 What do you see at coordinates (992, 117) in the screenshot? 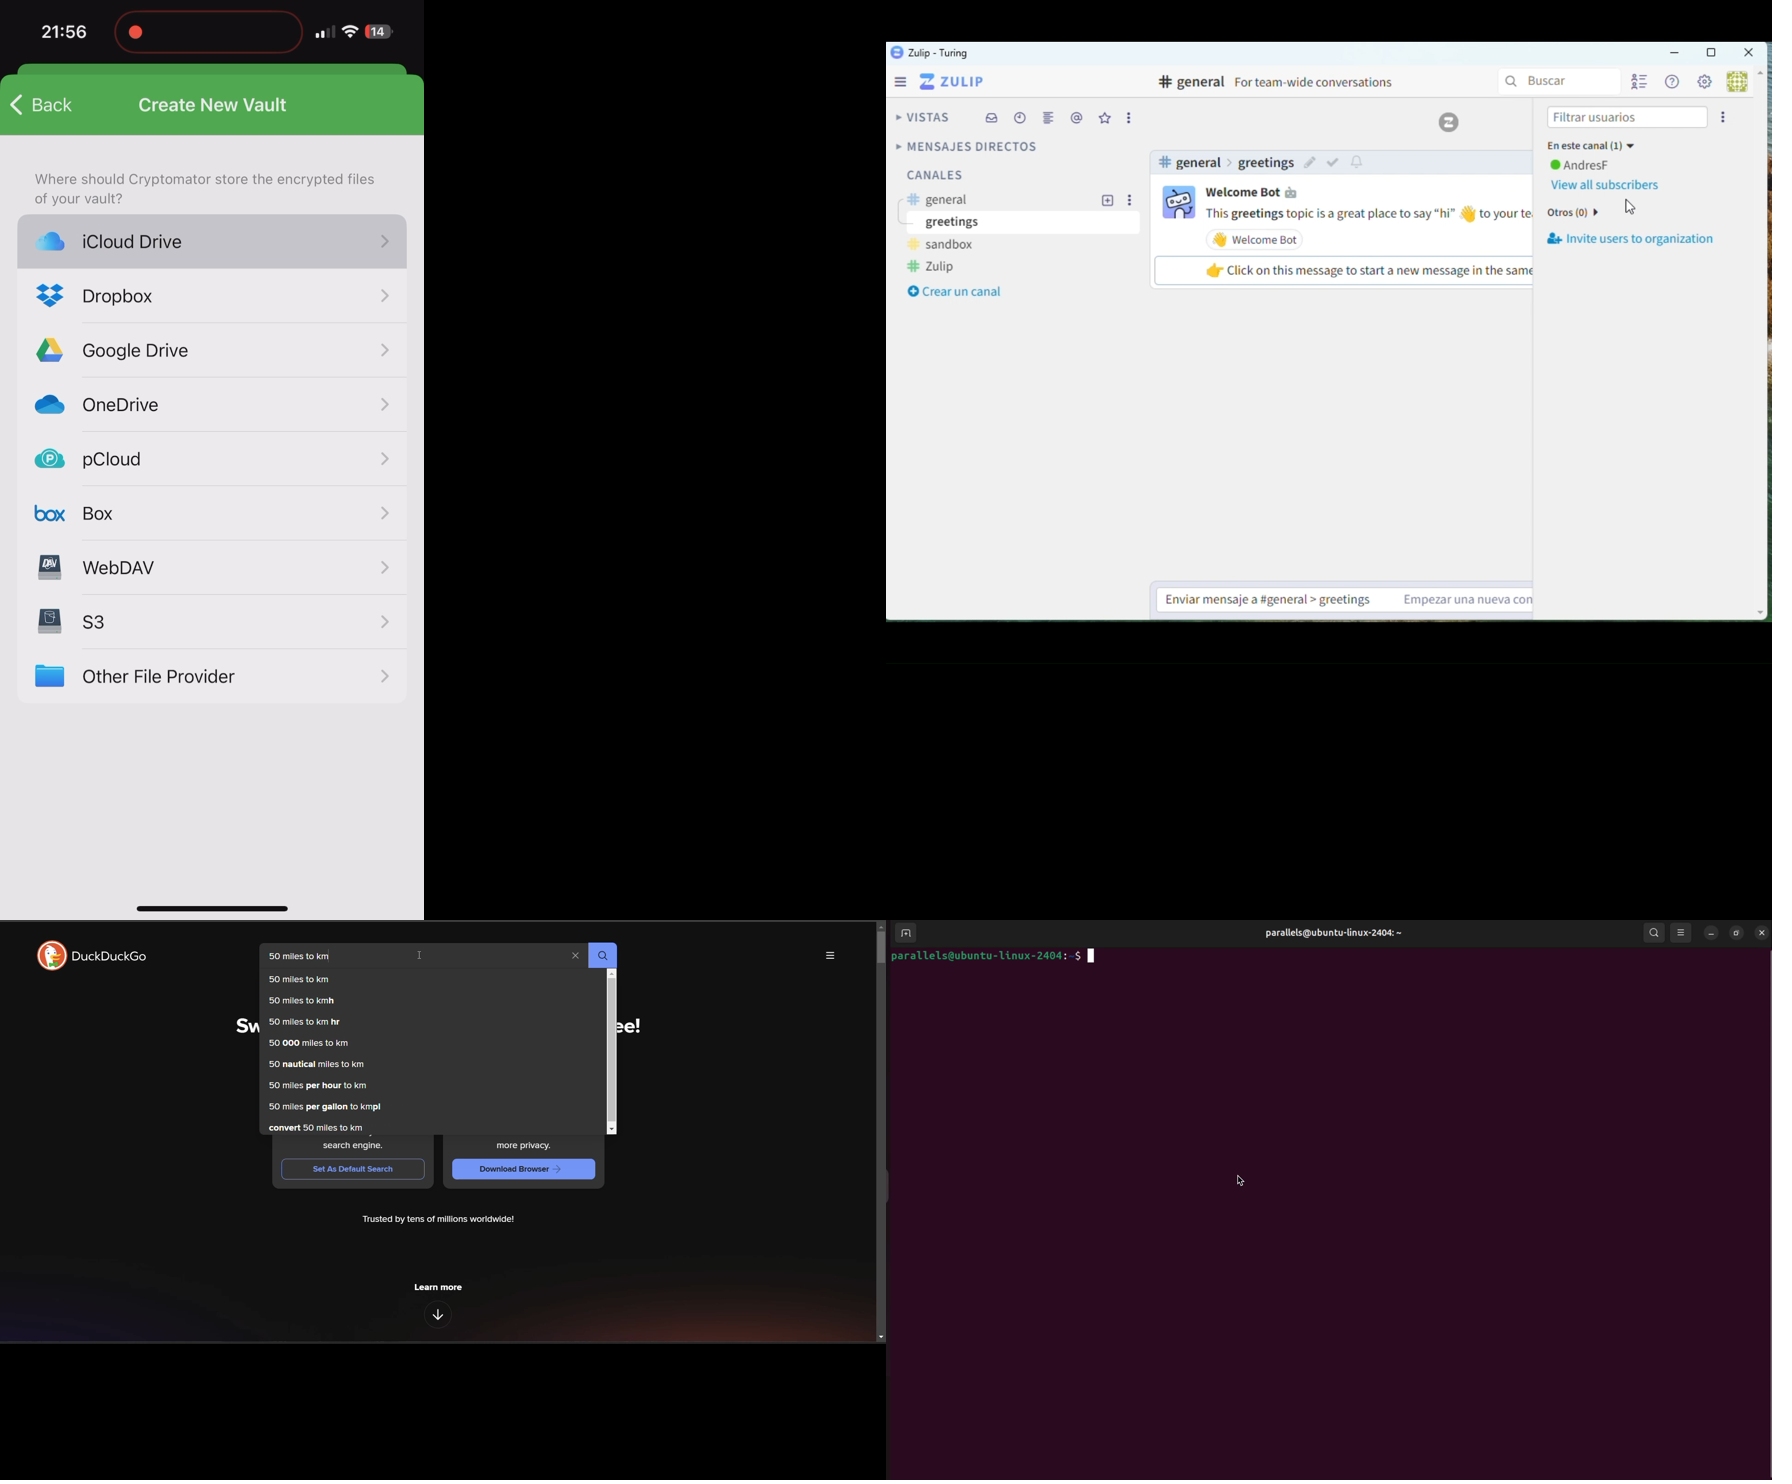
I see `INbox` at bounding box center [992, 117].